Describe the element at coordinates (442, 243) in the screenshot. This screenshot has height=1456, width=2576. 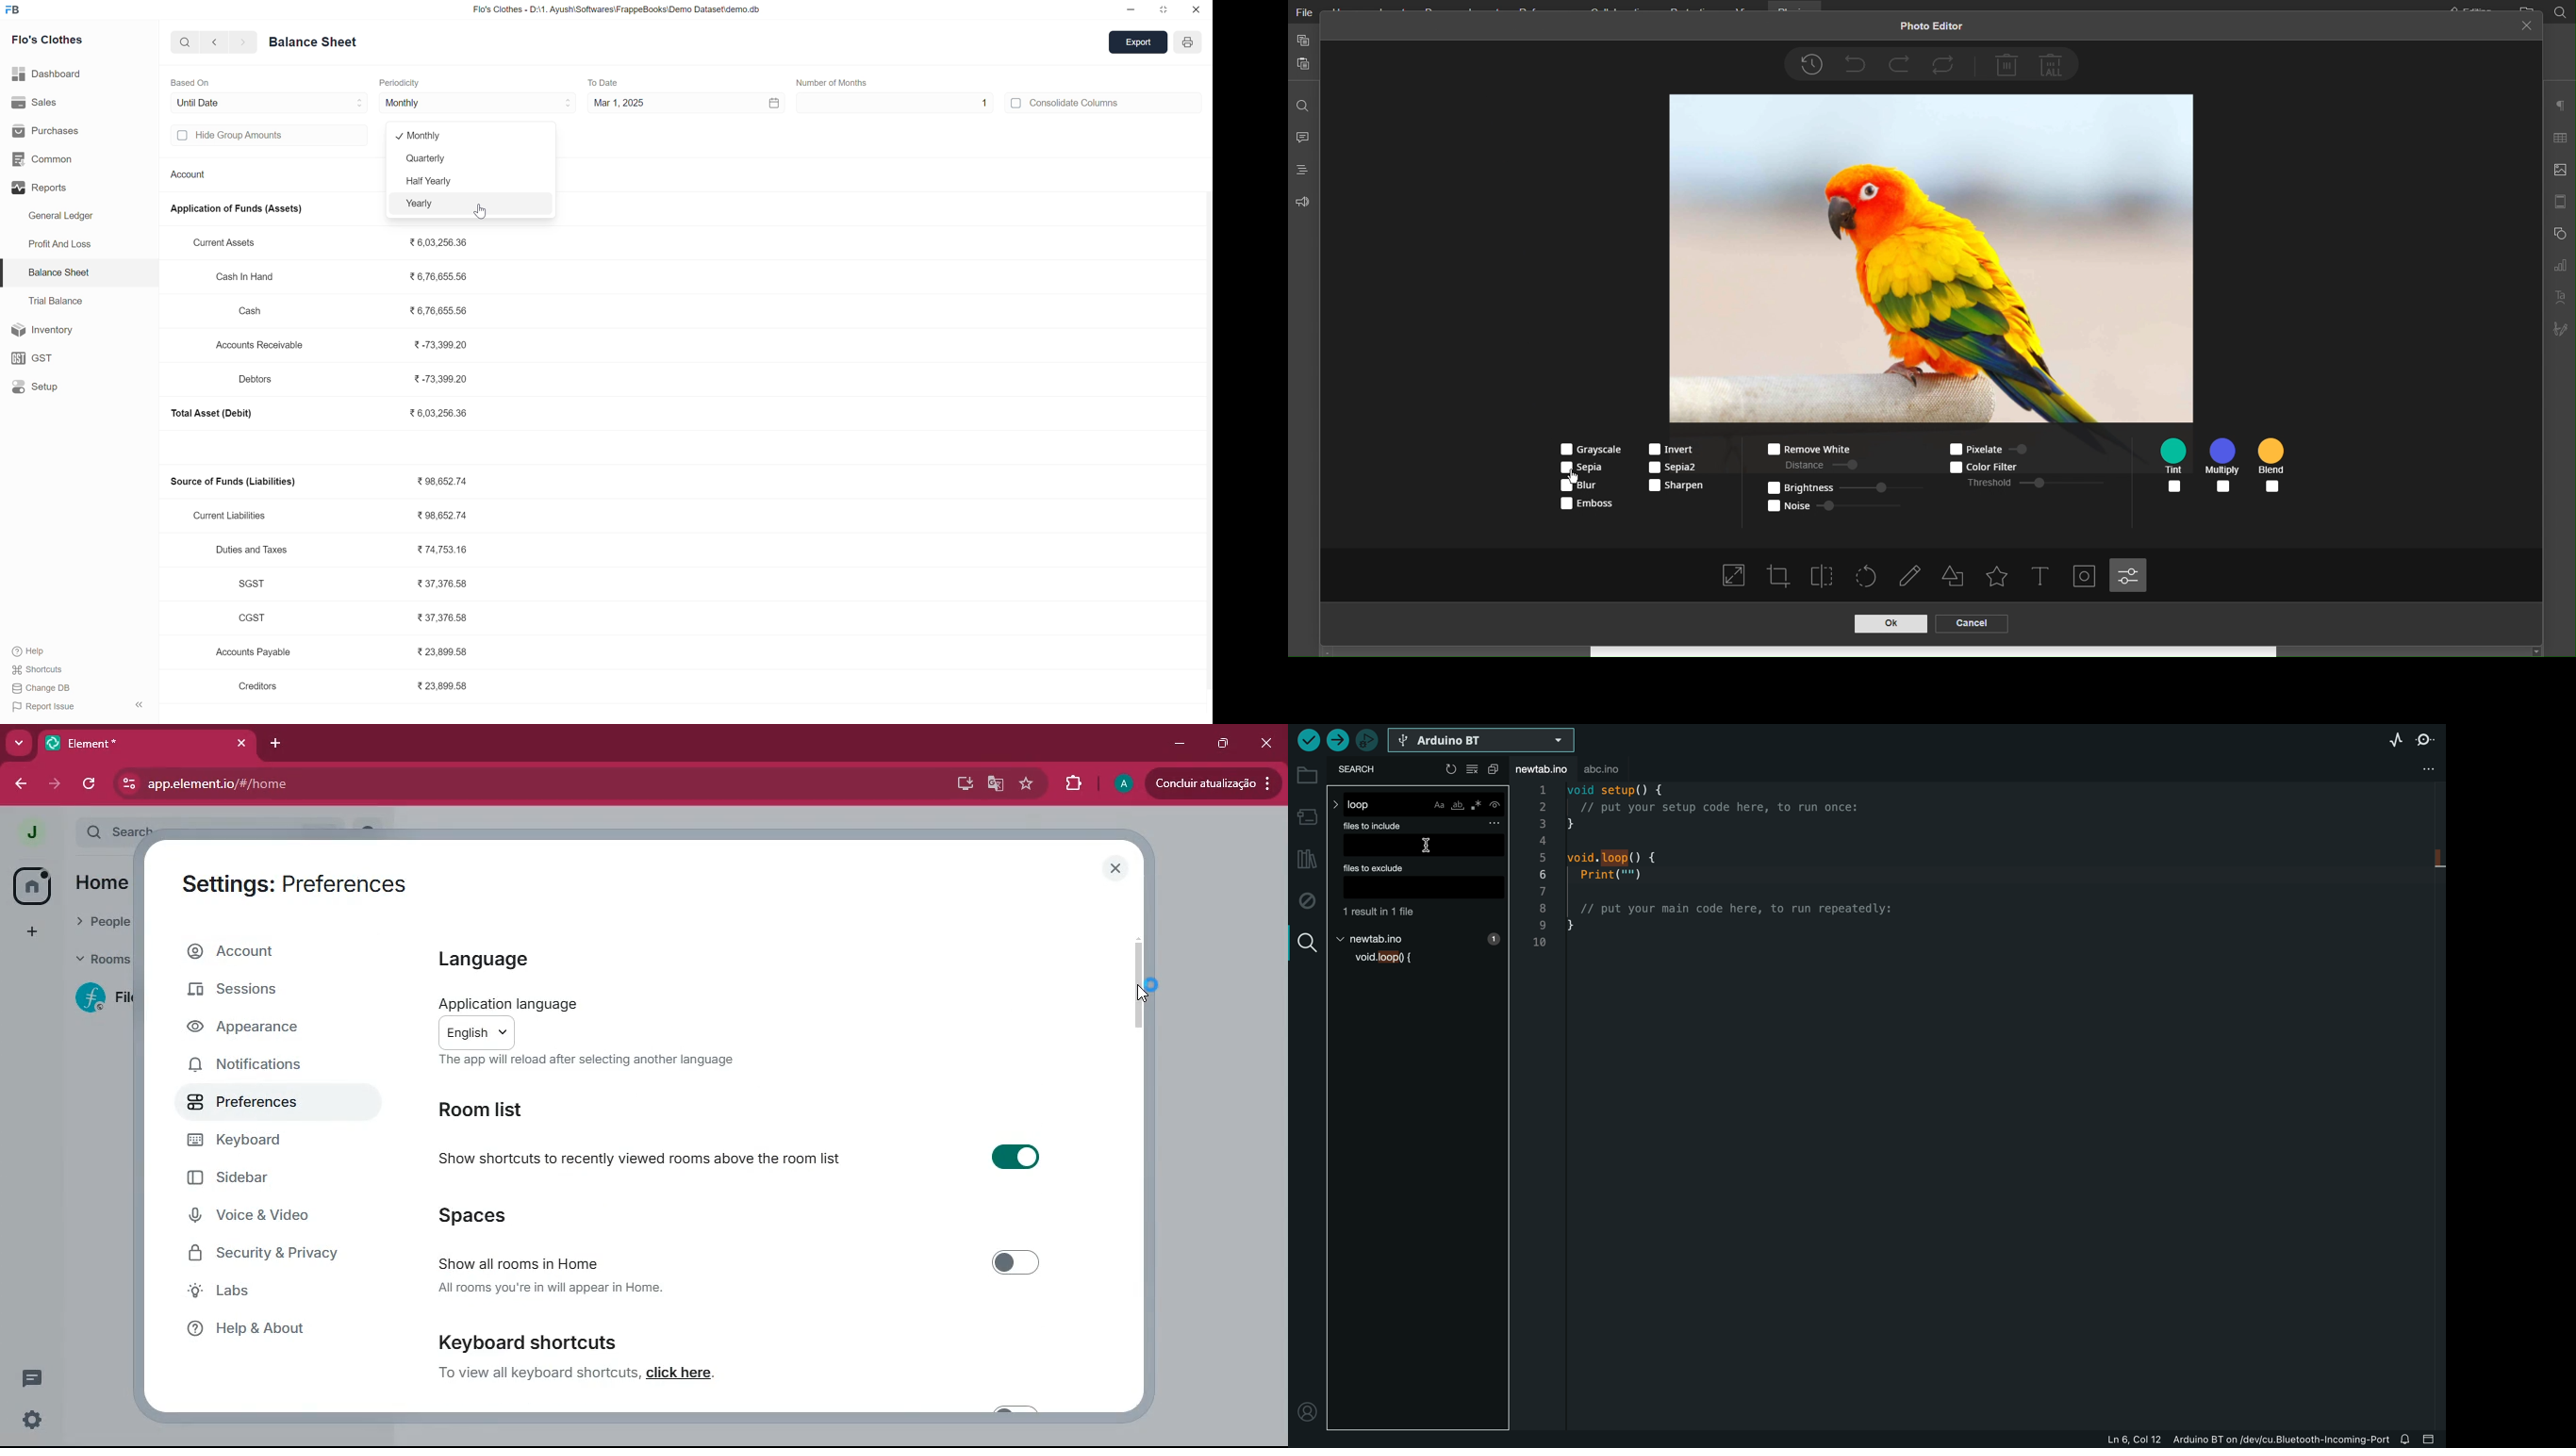
I see `6,03,256.36` at that location.